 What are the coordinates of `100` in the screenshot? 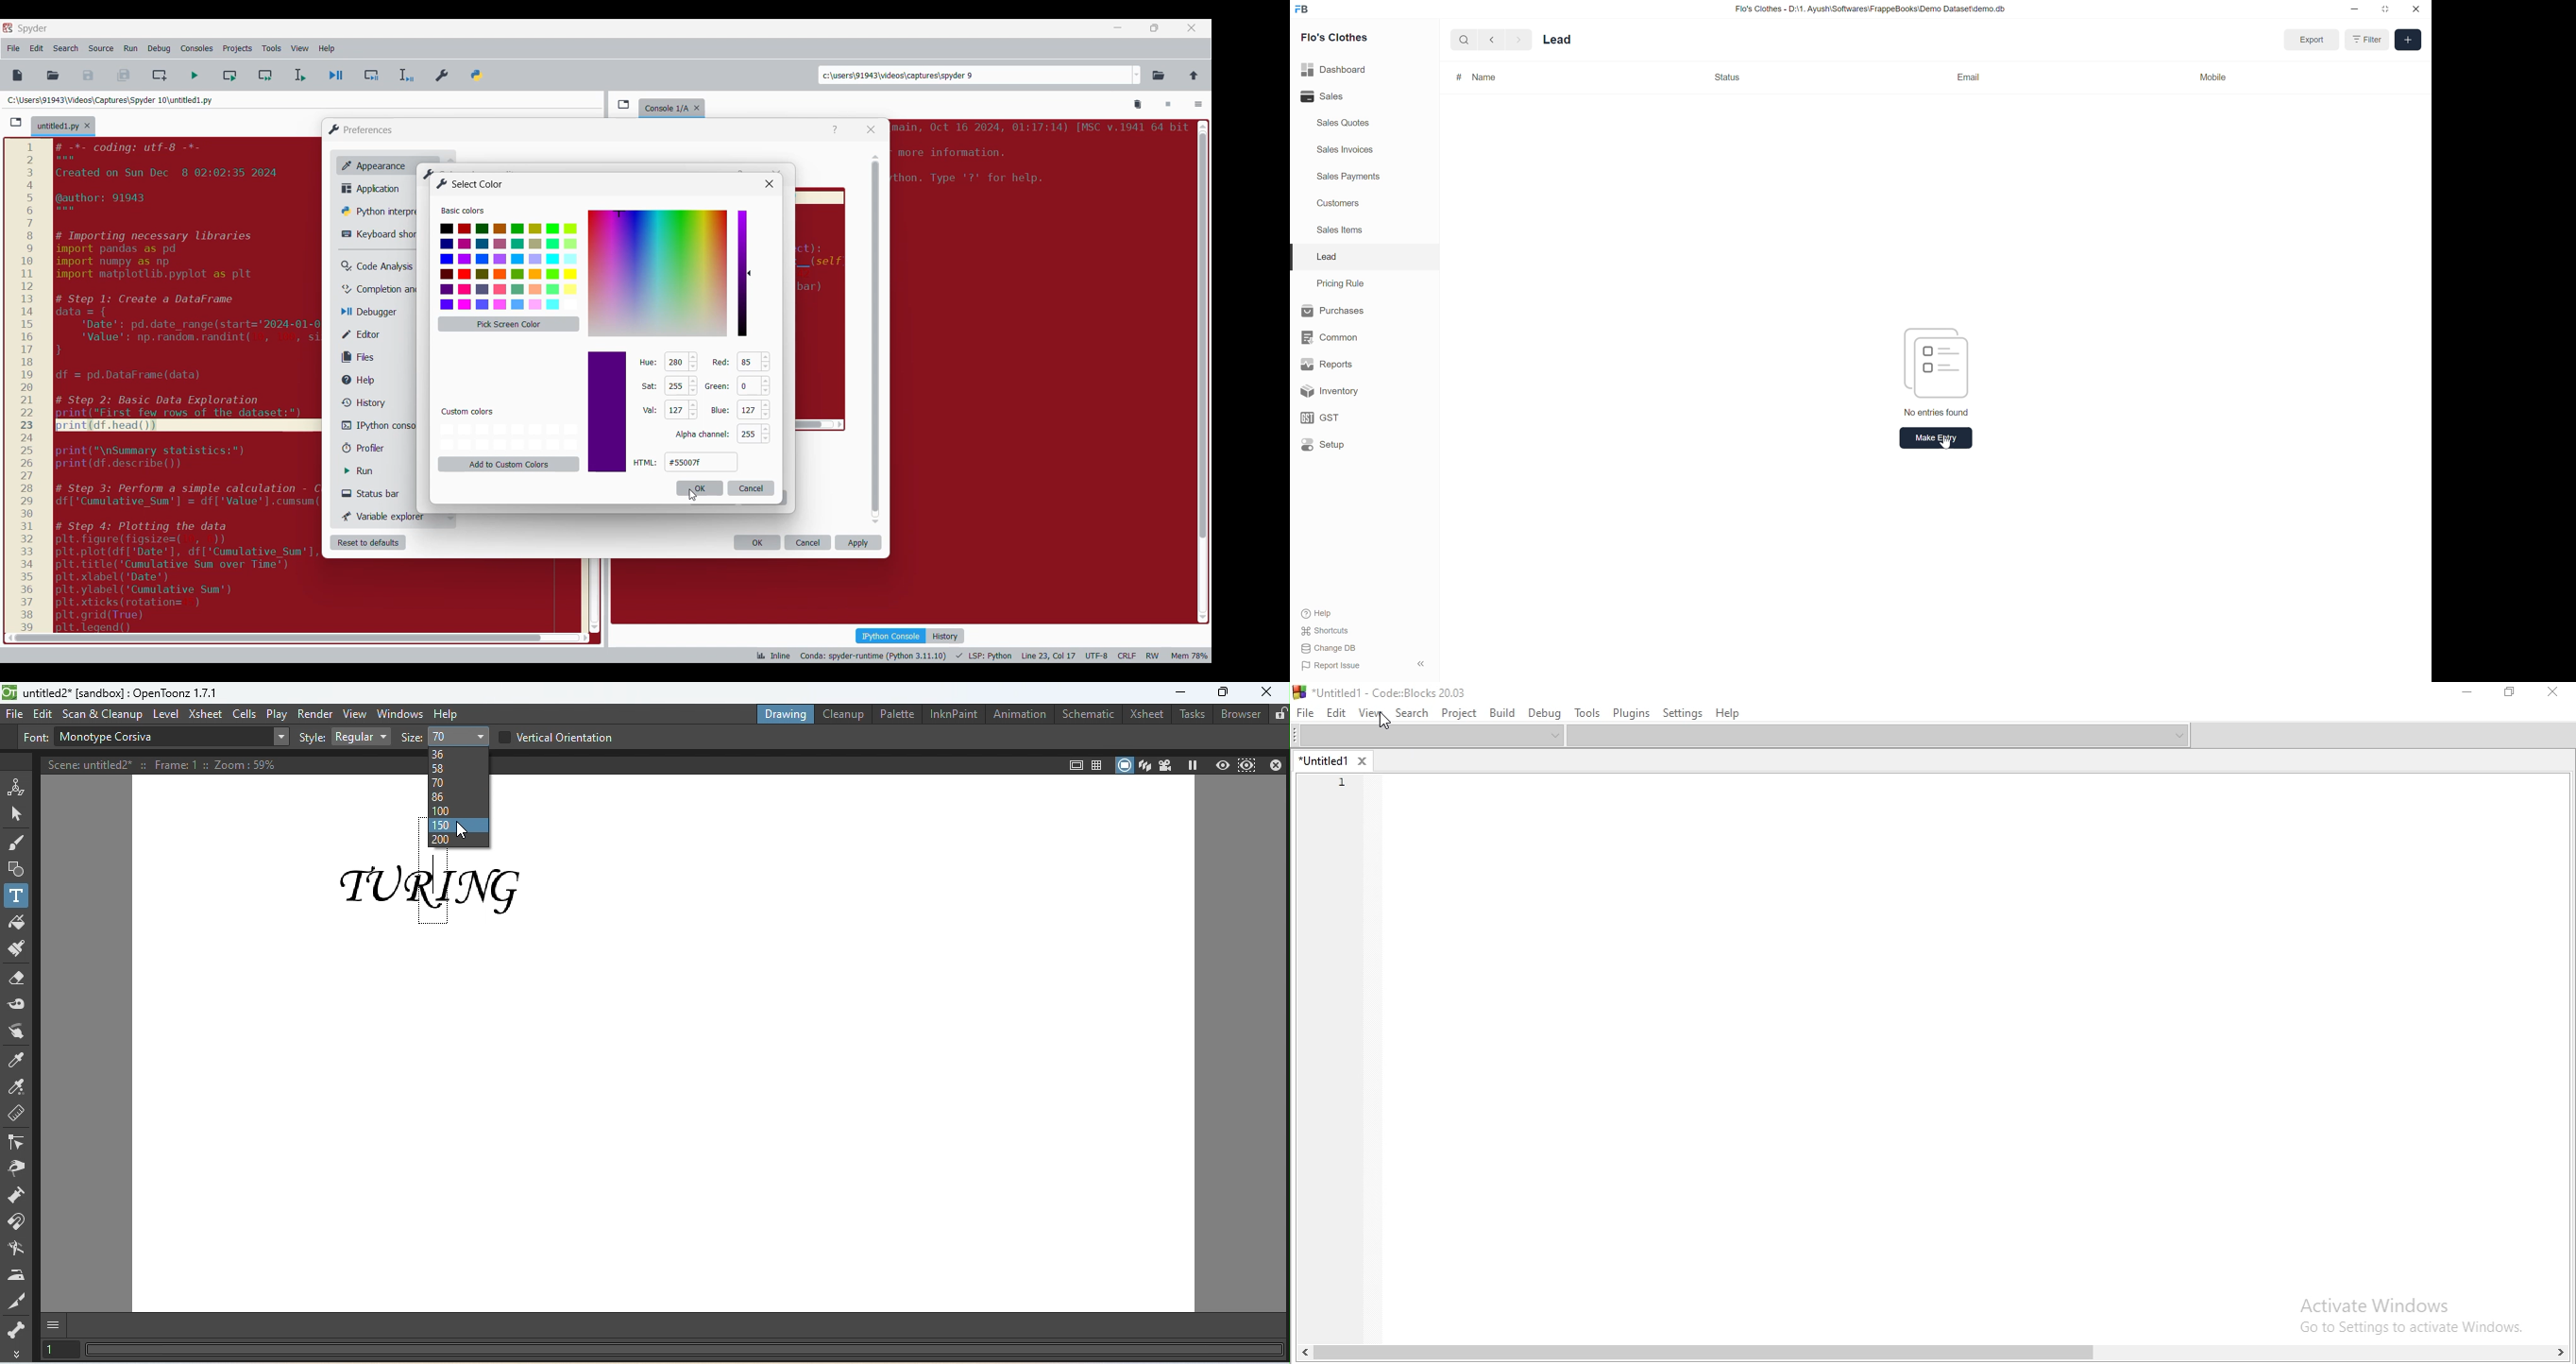 It's located at (456, 810).